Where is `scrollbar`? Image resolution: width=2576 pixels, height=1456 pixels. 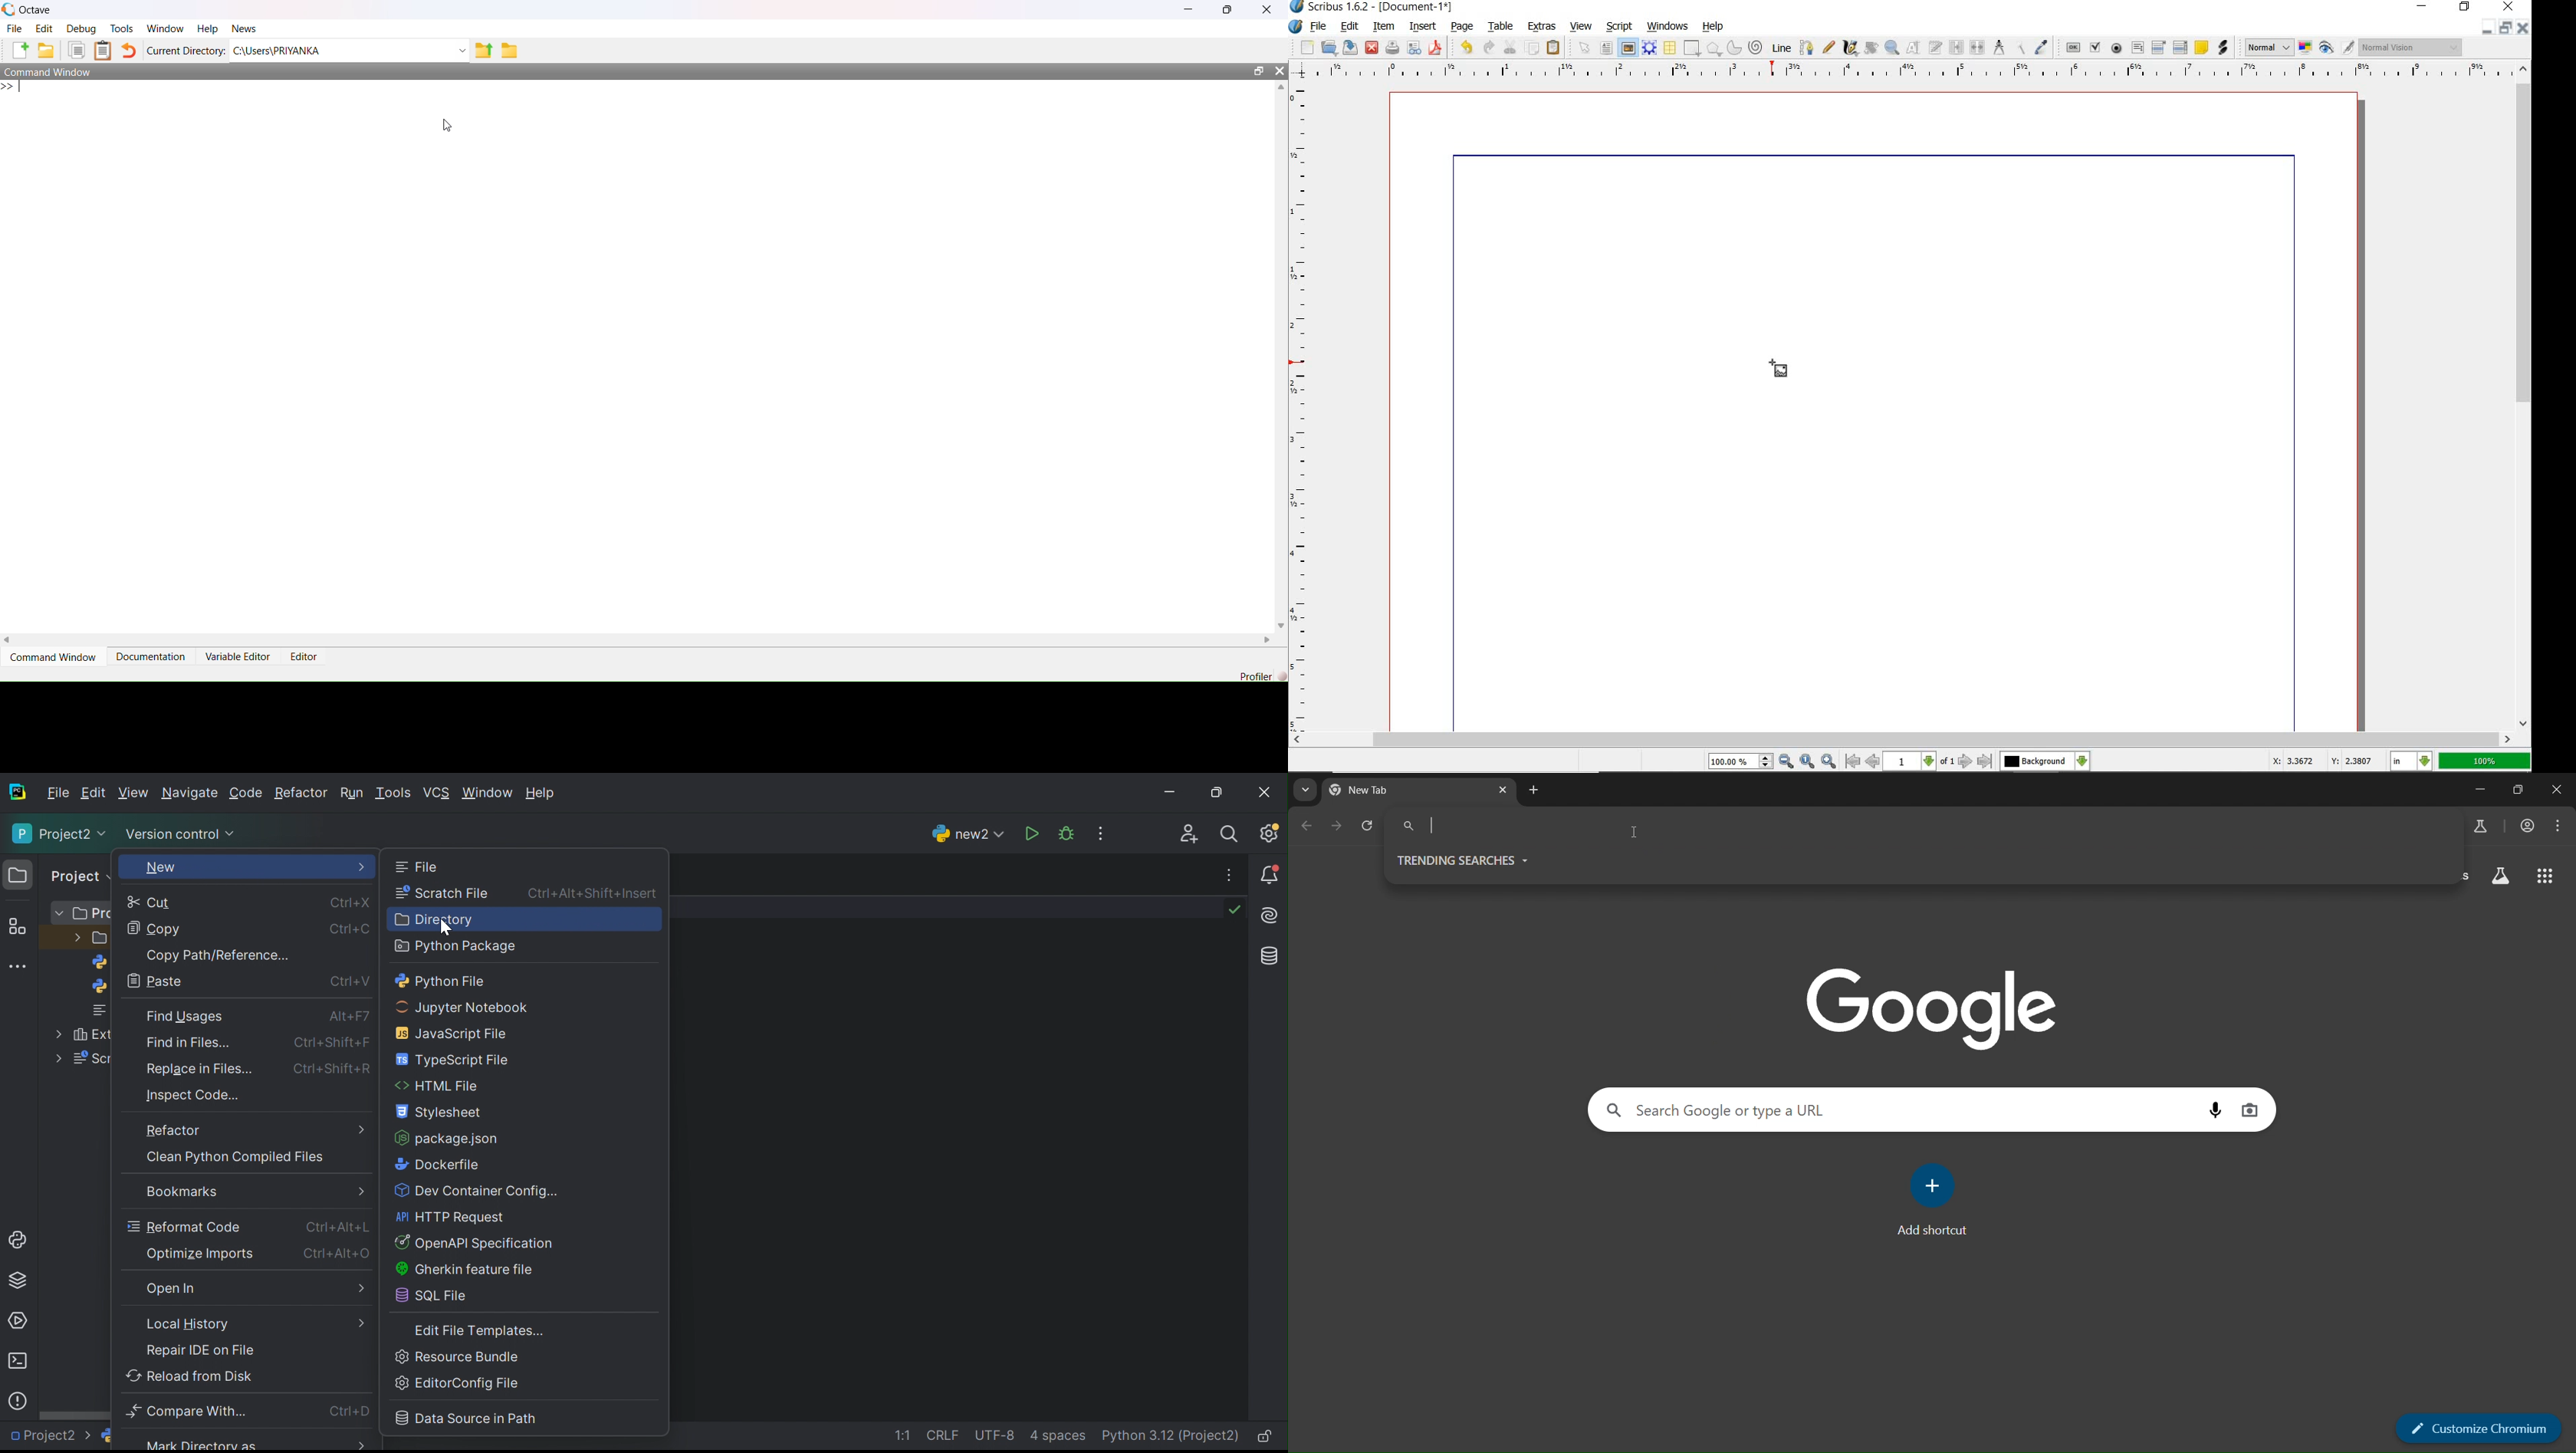 scrollbar is located at coordinates (1903, 739).